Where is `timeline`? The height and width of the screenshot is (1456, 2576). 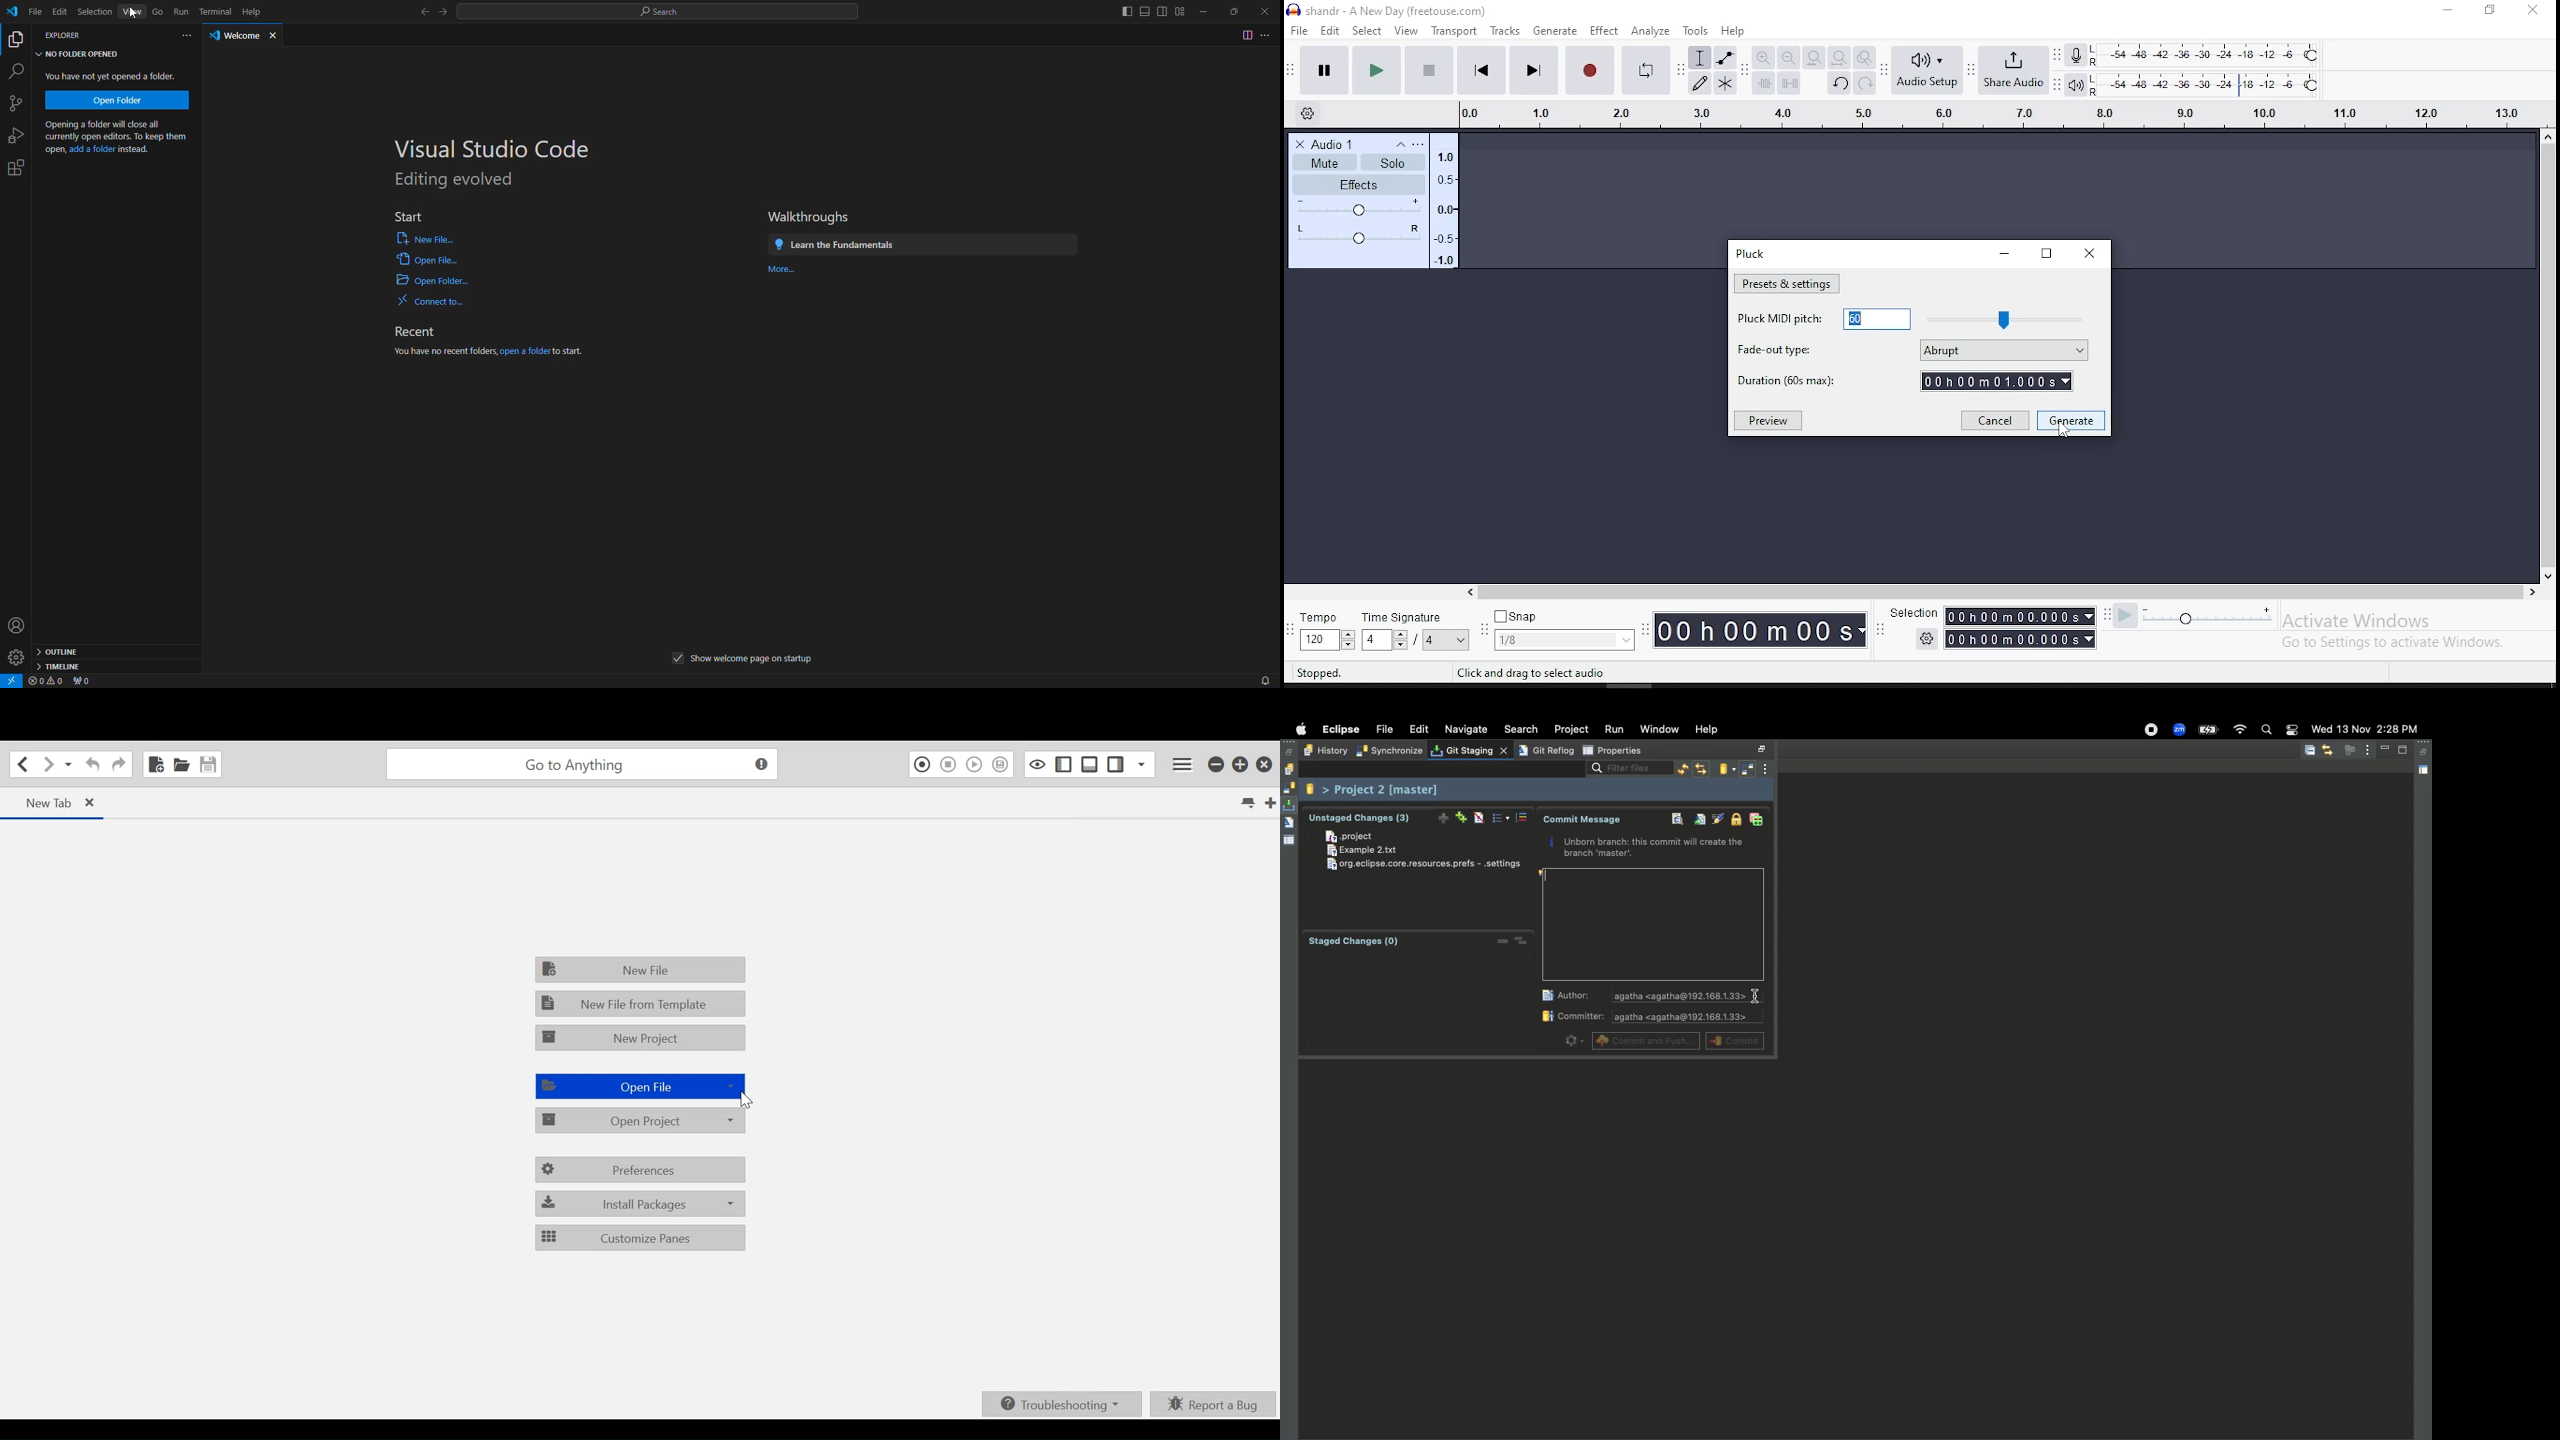 timeline is located at coordinates (1994, 113).